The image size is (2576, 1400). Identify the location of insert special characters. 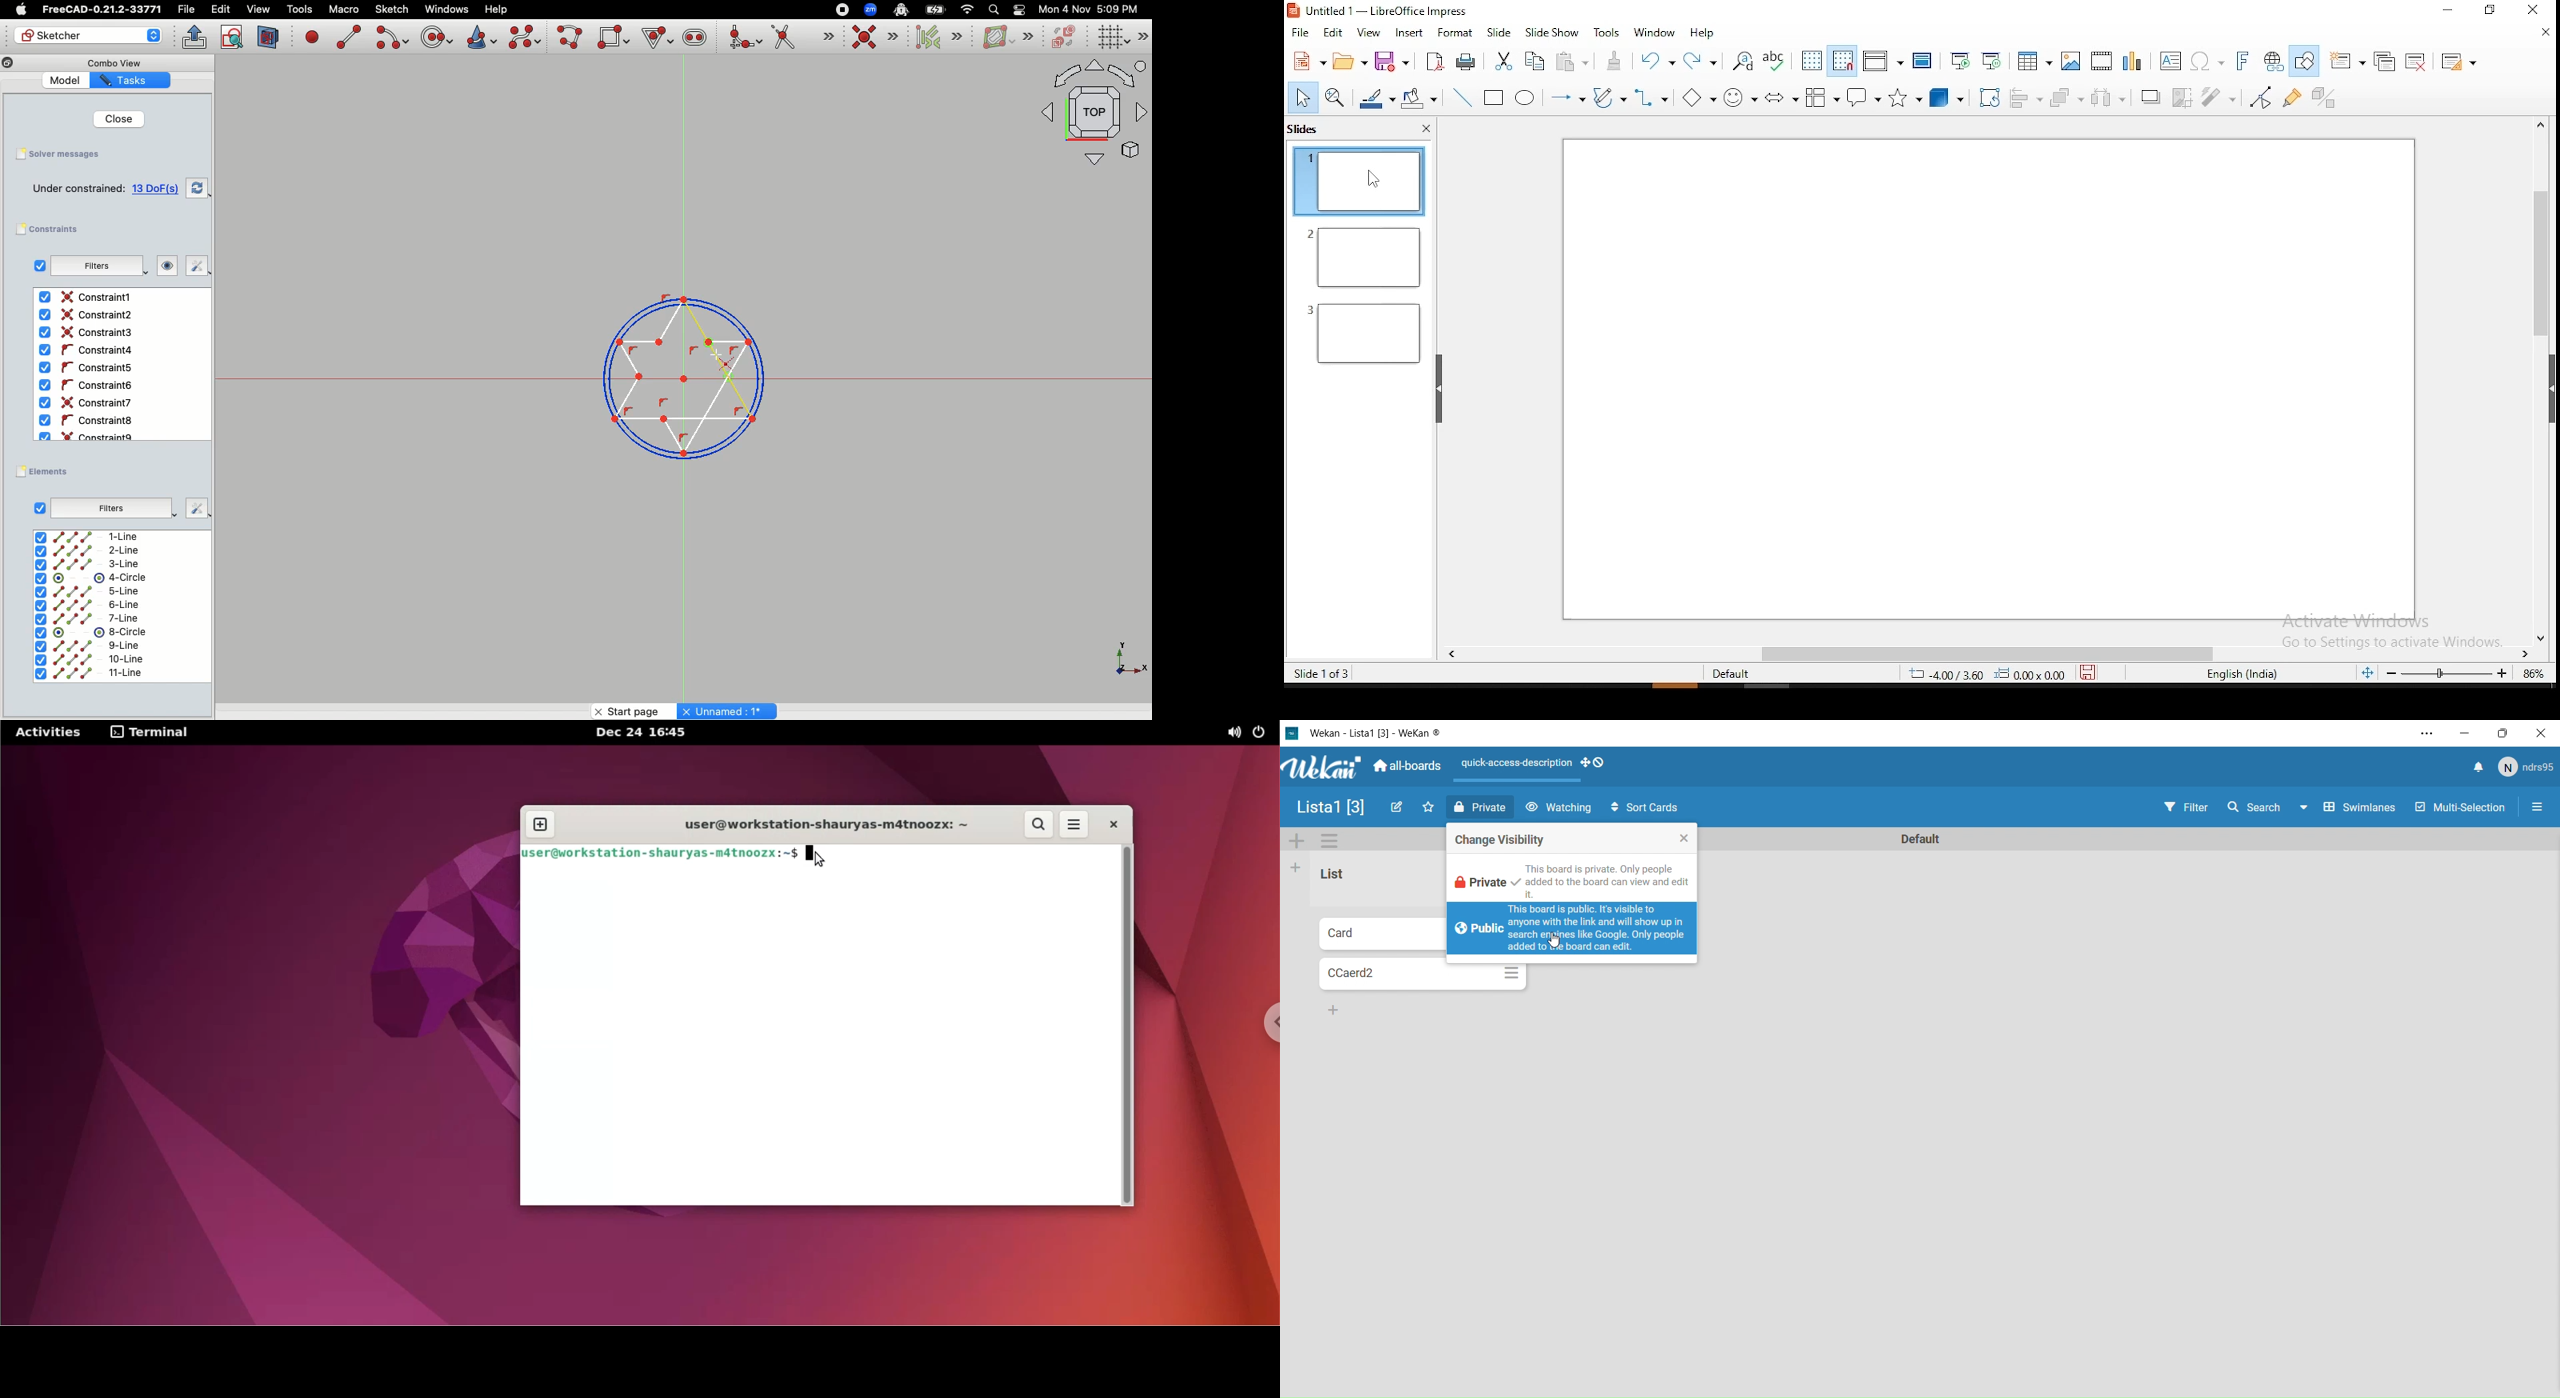
(2206, 59).